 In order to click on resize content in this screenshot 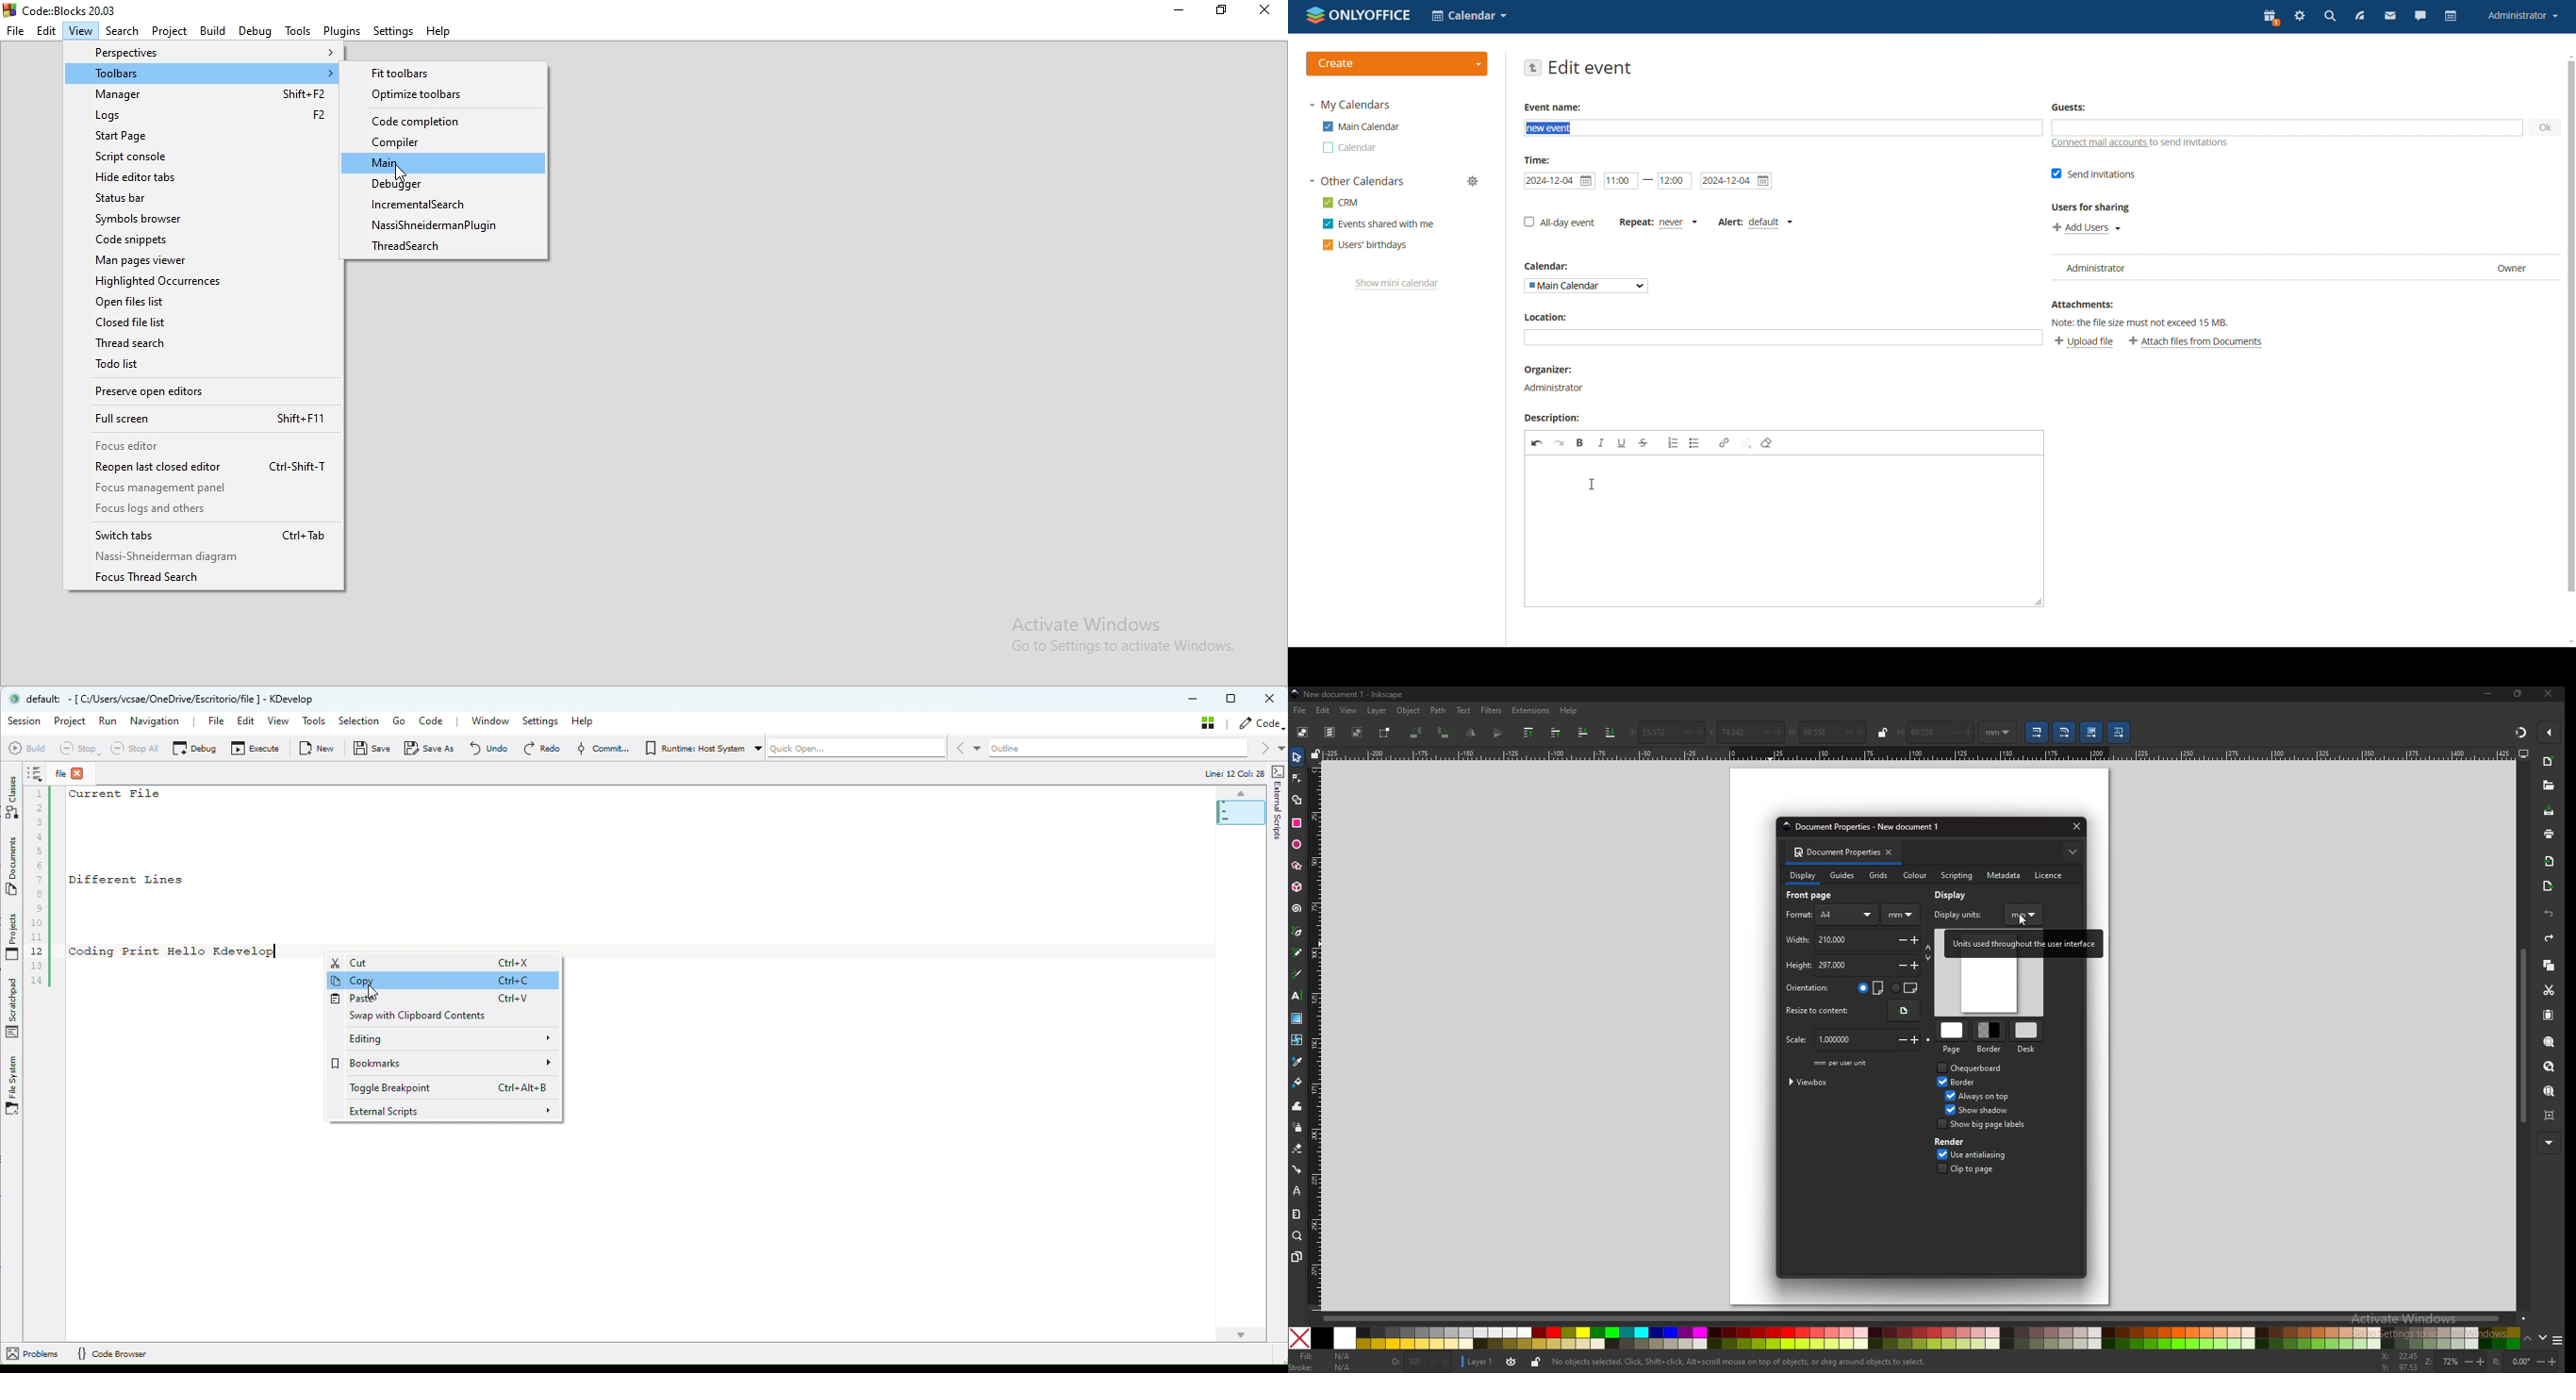, I will do `click(1904, 1011)`.